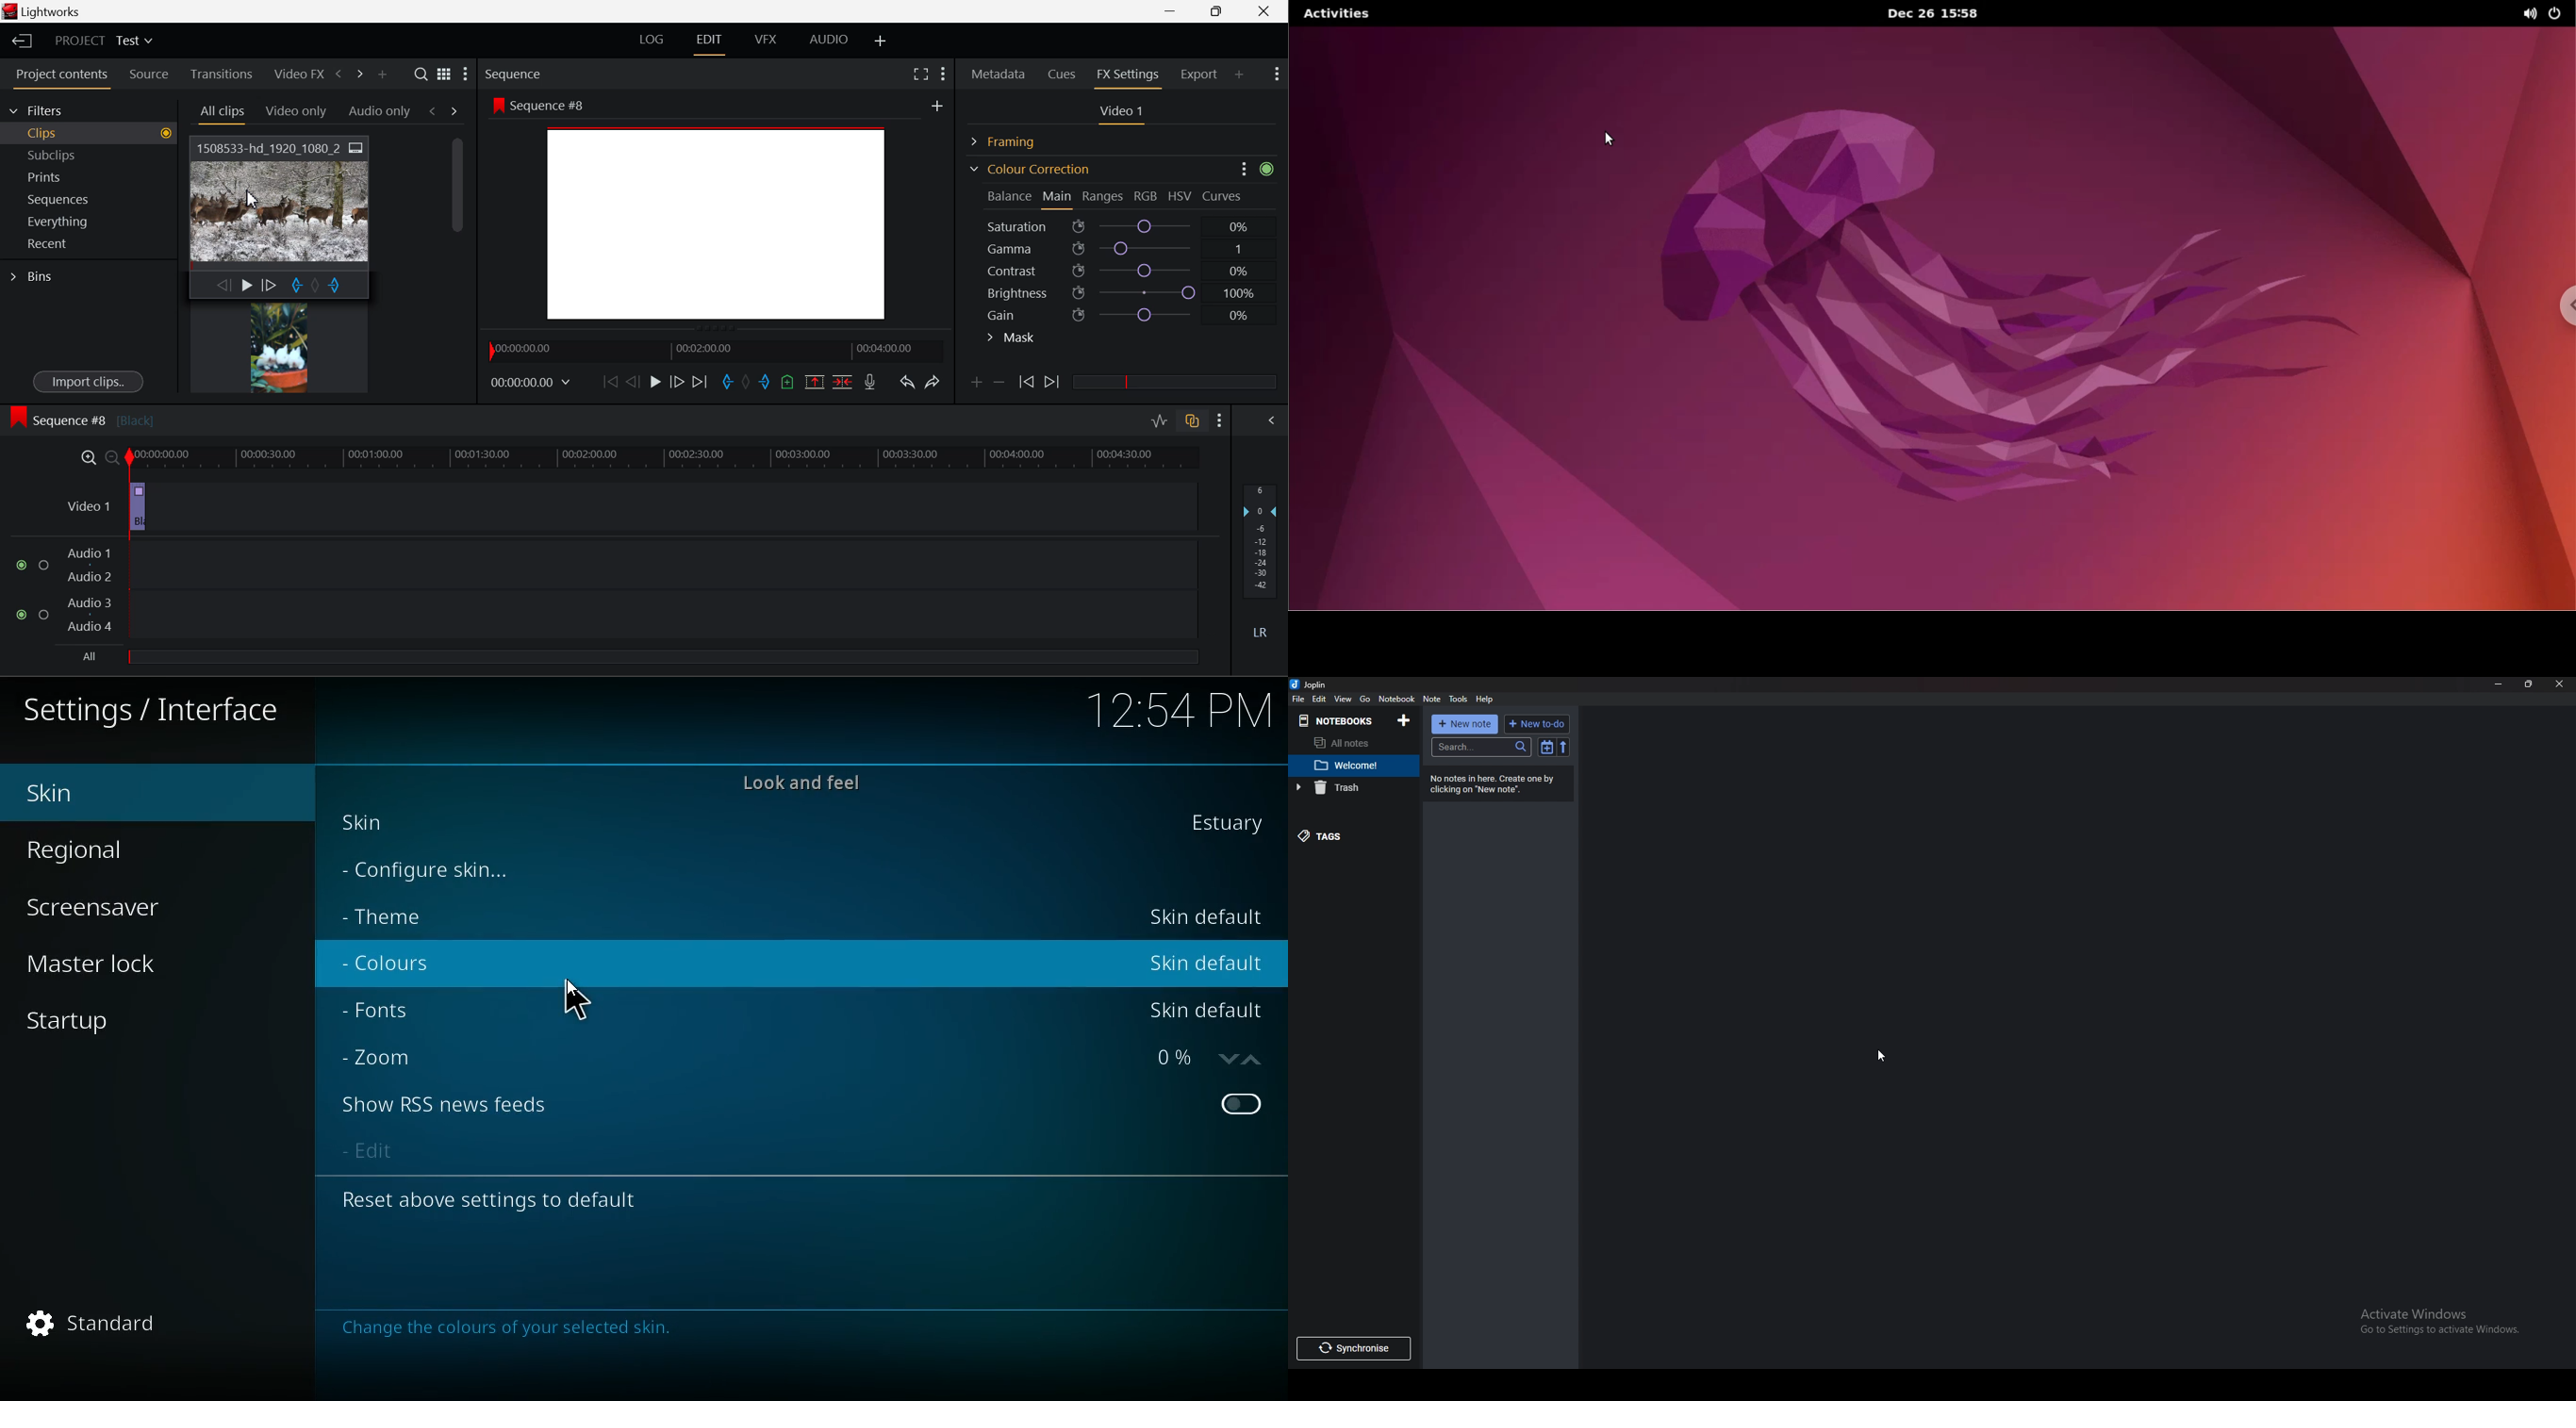 This screenshot has width=2576, height=1428. I want to click on Full Screen, so click(920, 73).